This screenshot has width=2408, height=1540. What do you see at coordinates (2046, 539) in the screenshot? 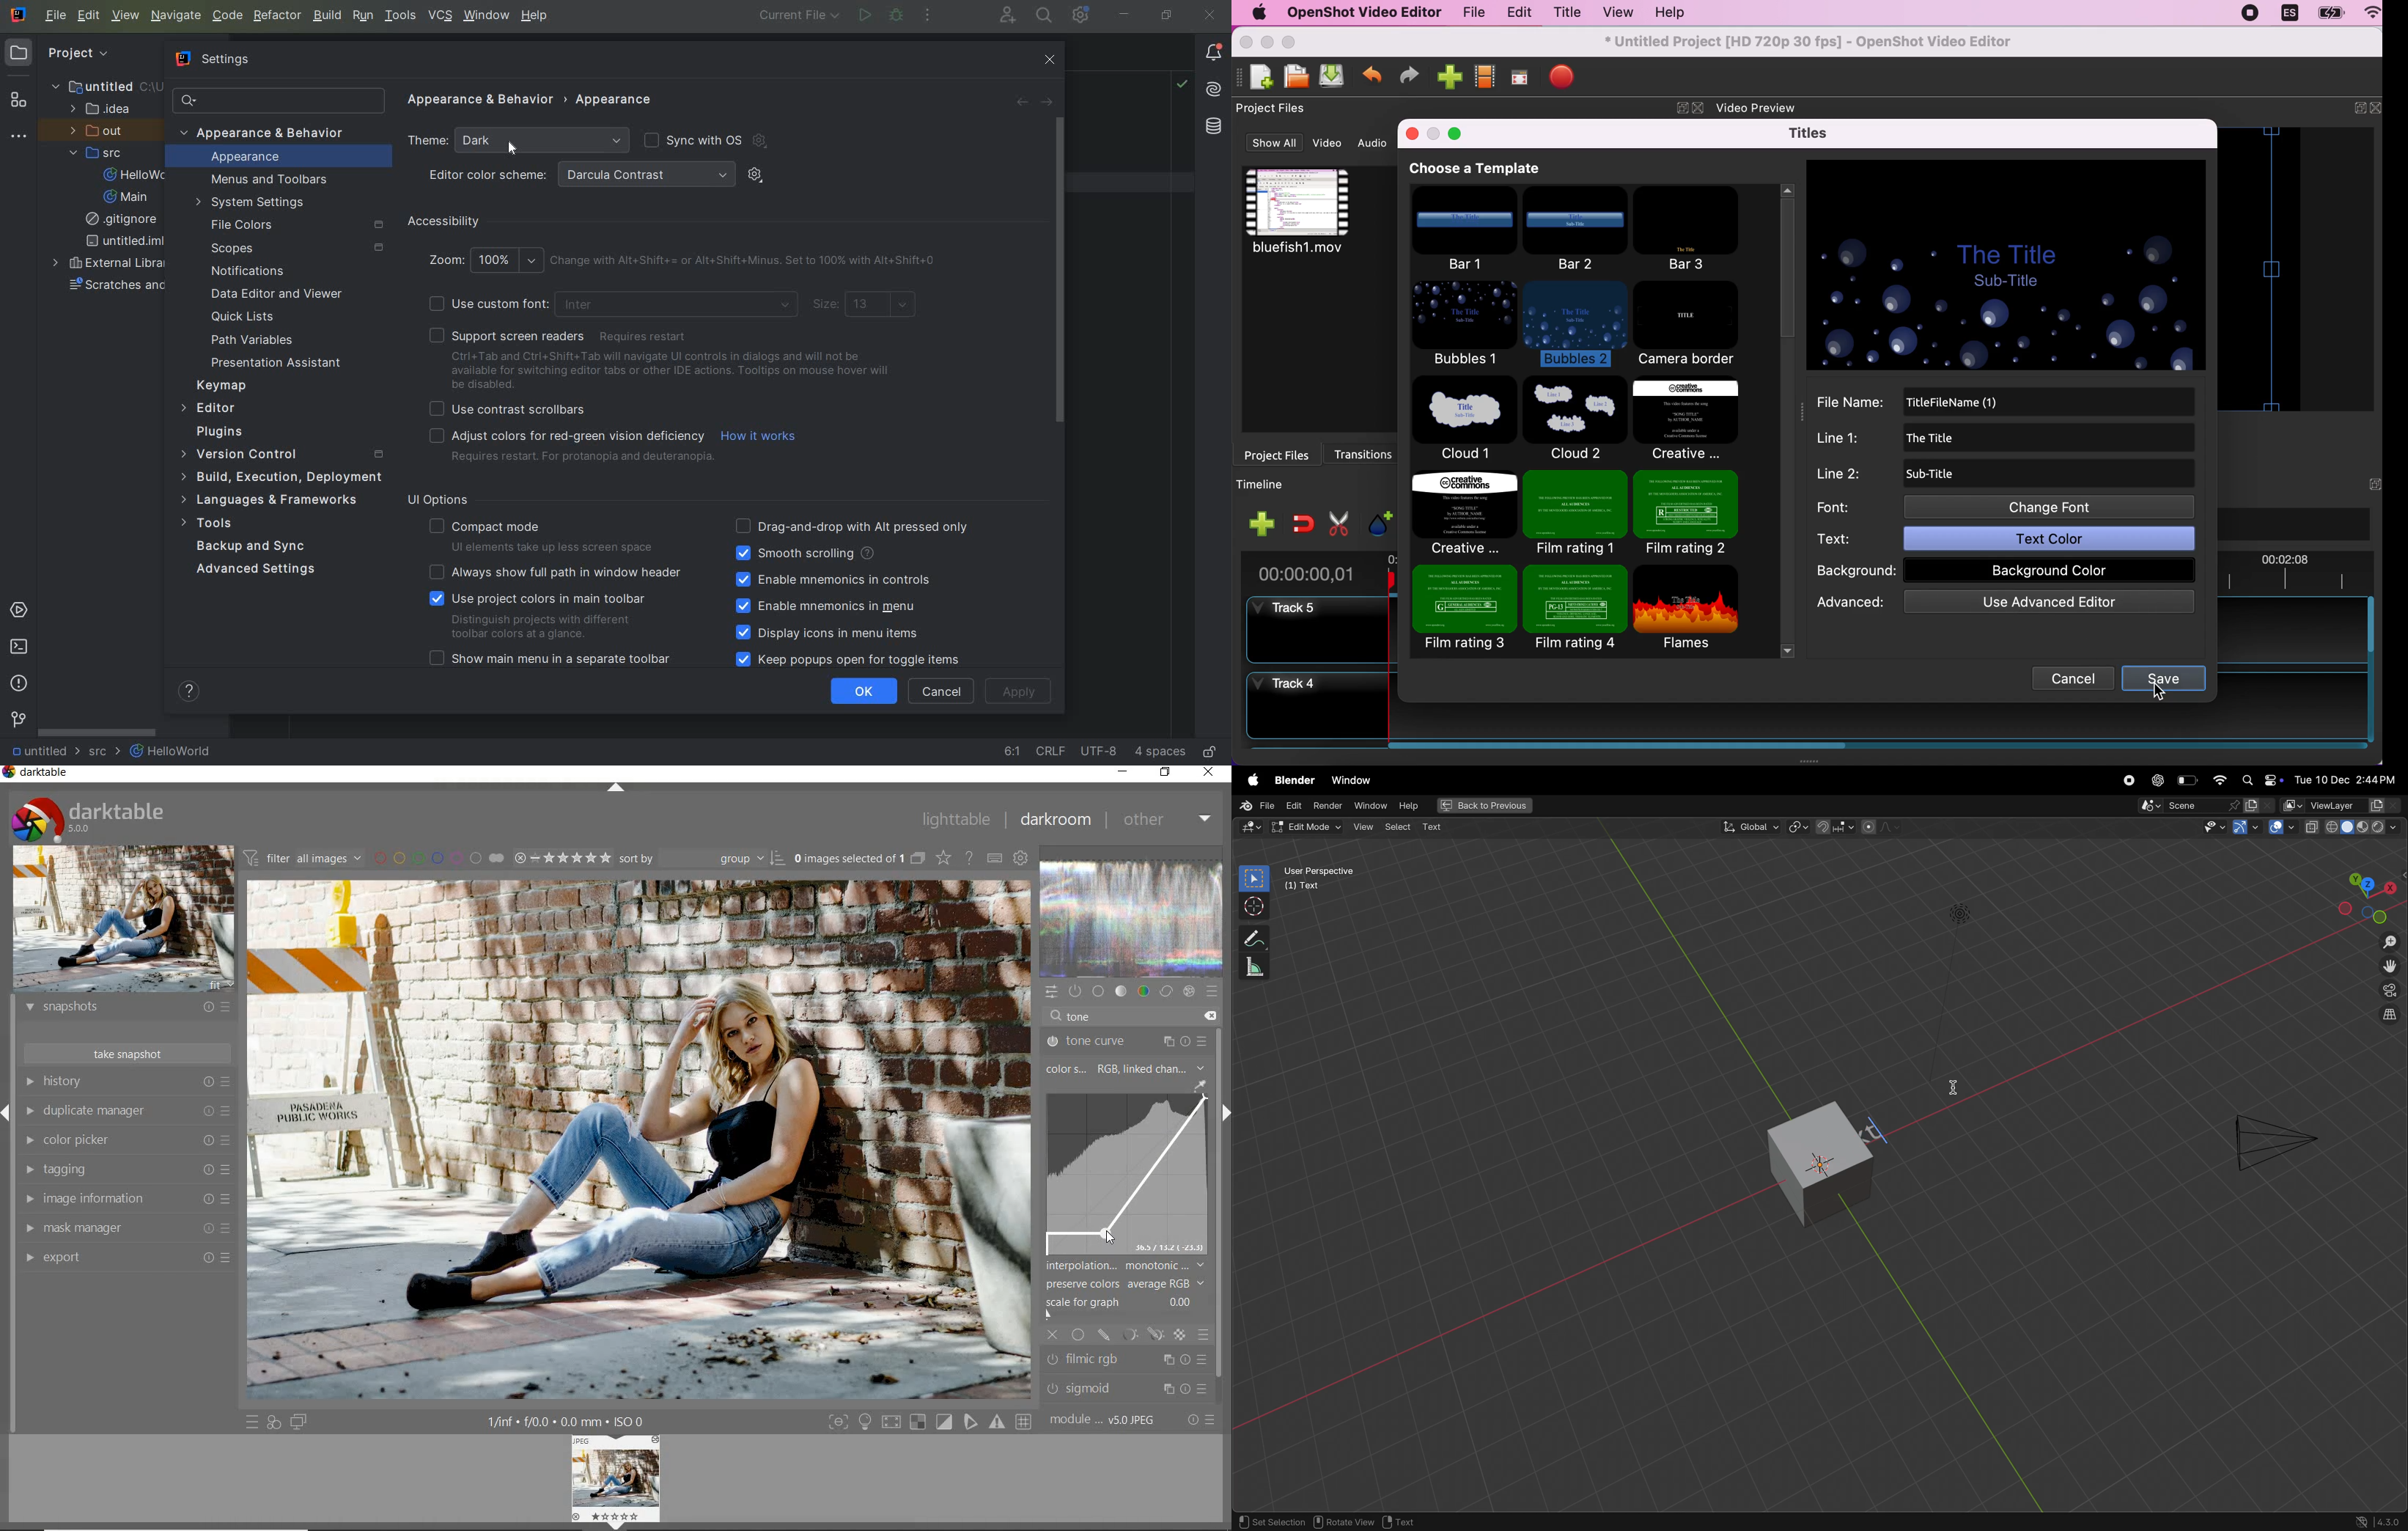
I see `text color` at bounding box center [2046, 539].